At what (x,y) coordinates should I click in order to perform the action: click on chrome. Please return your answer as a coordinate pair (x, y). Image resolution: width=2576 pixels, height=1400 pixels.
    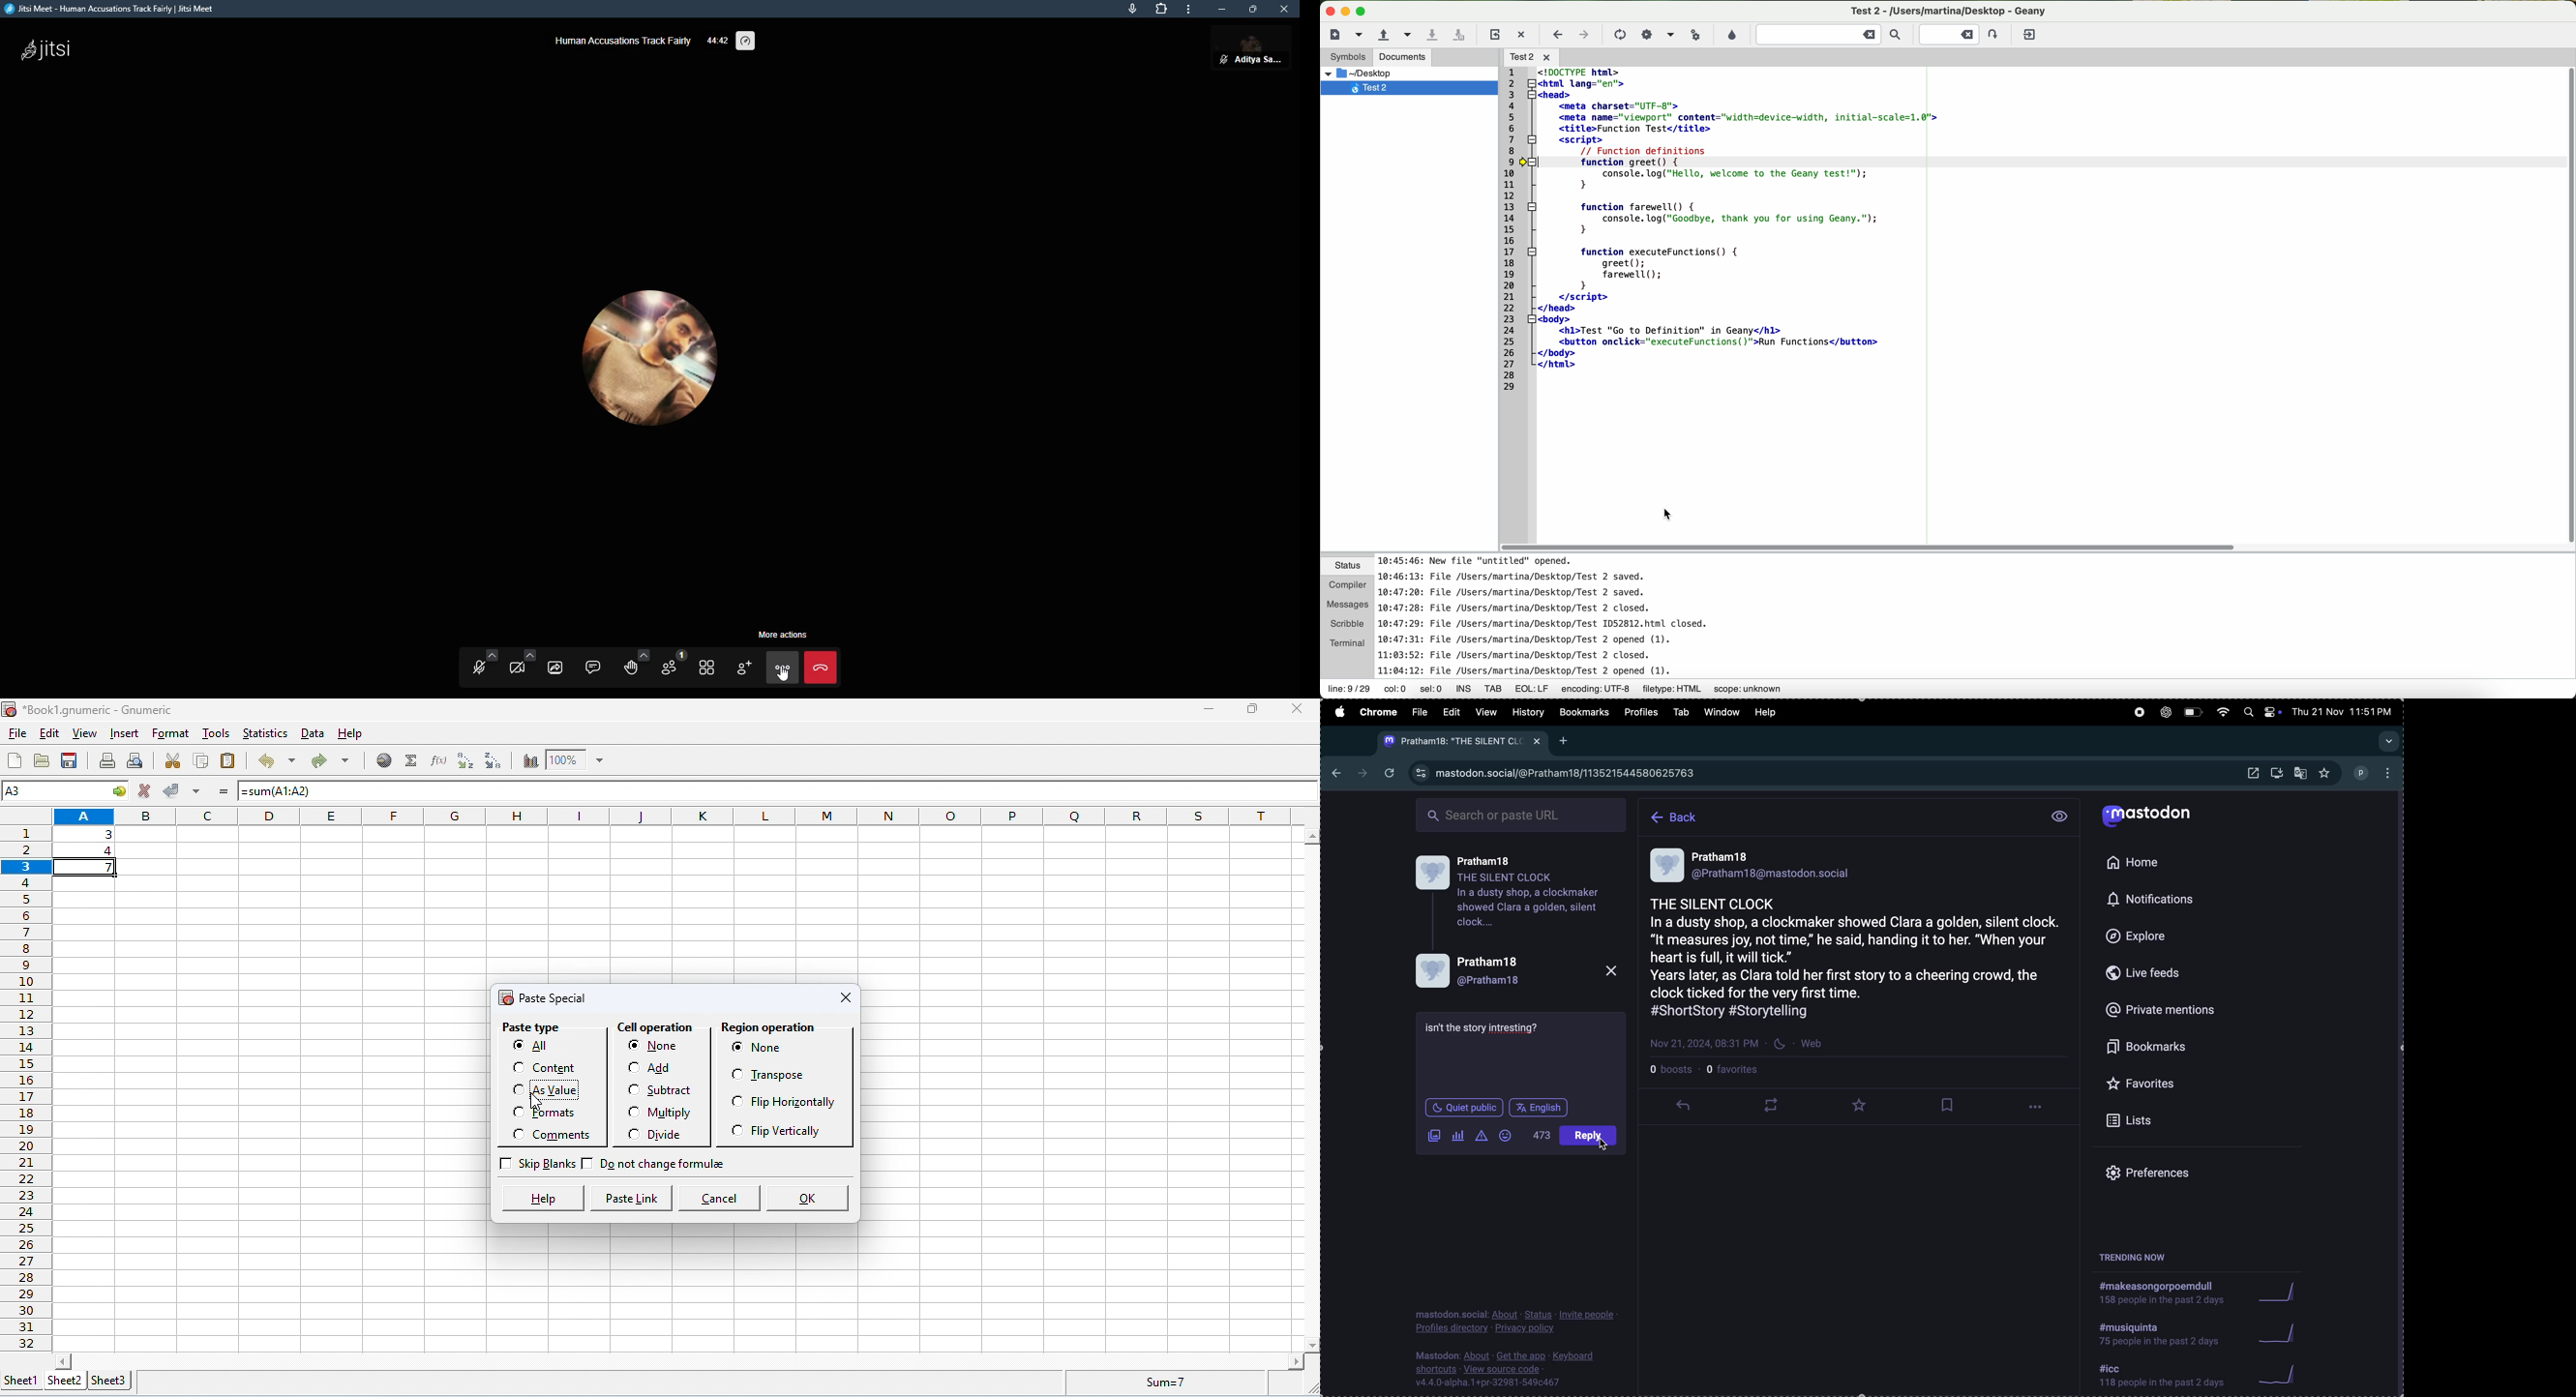
    Looking at the image, I should click on (1379, 713).